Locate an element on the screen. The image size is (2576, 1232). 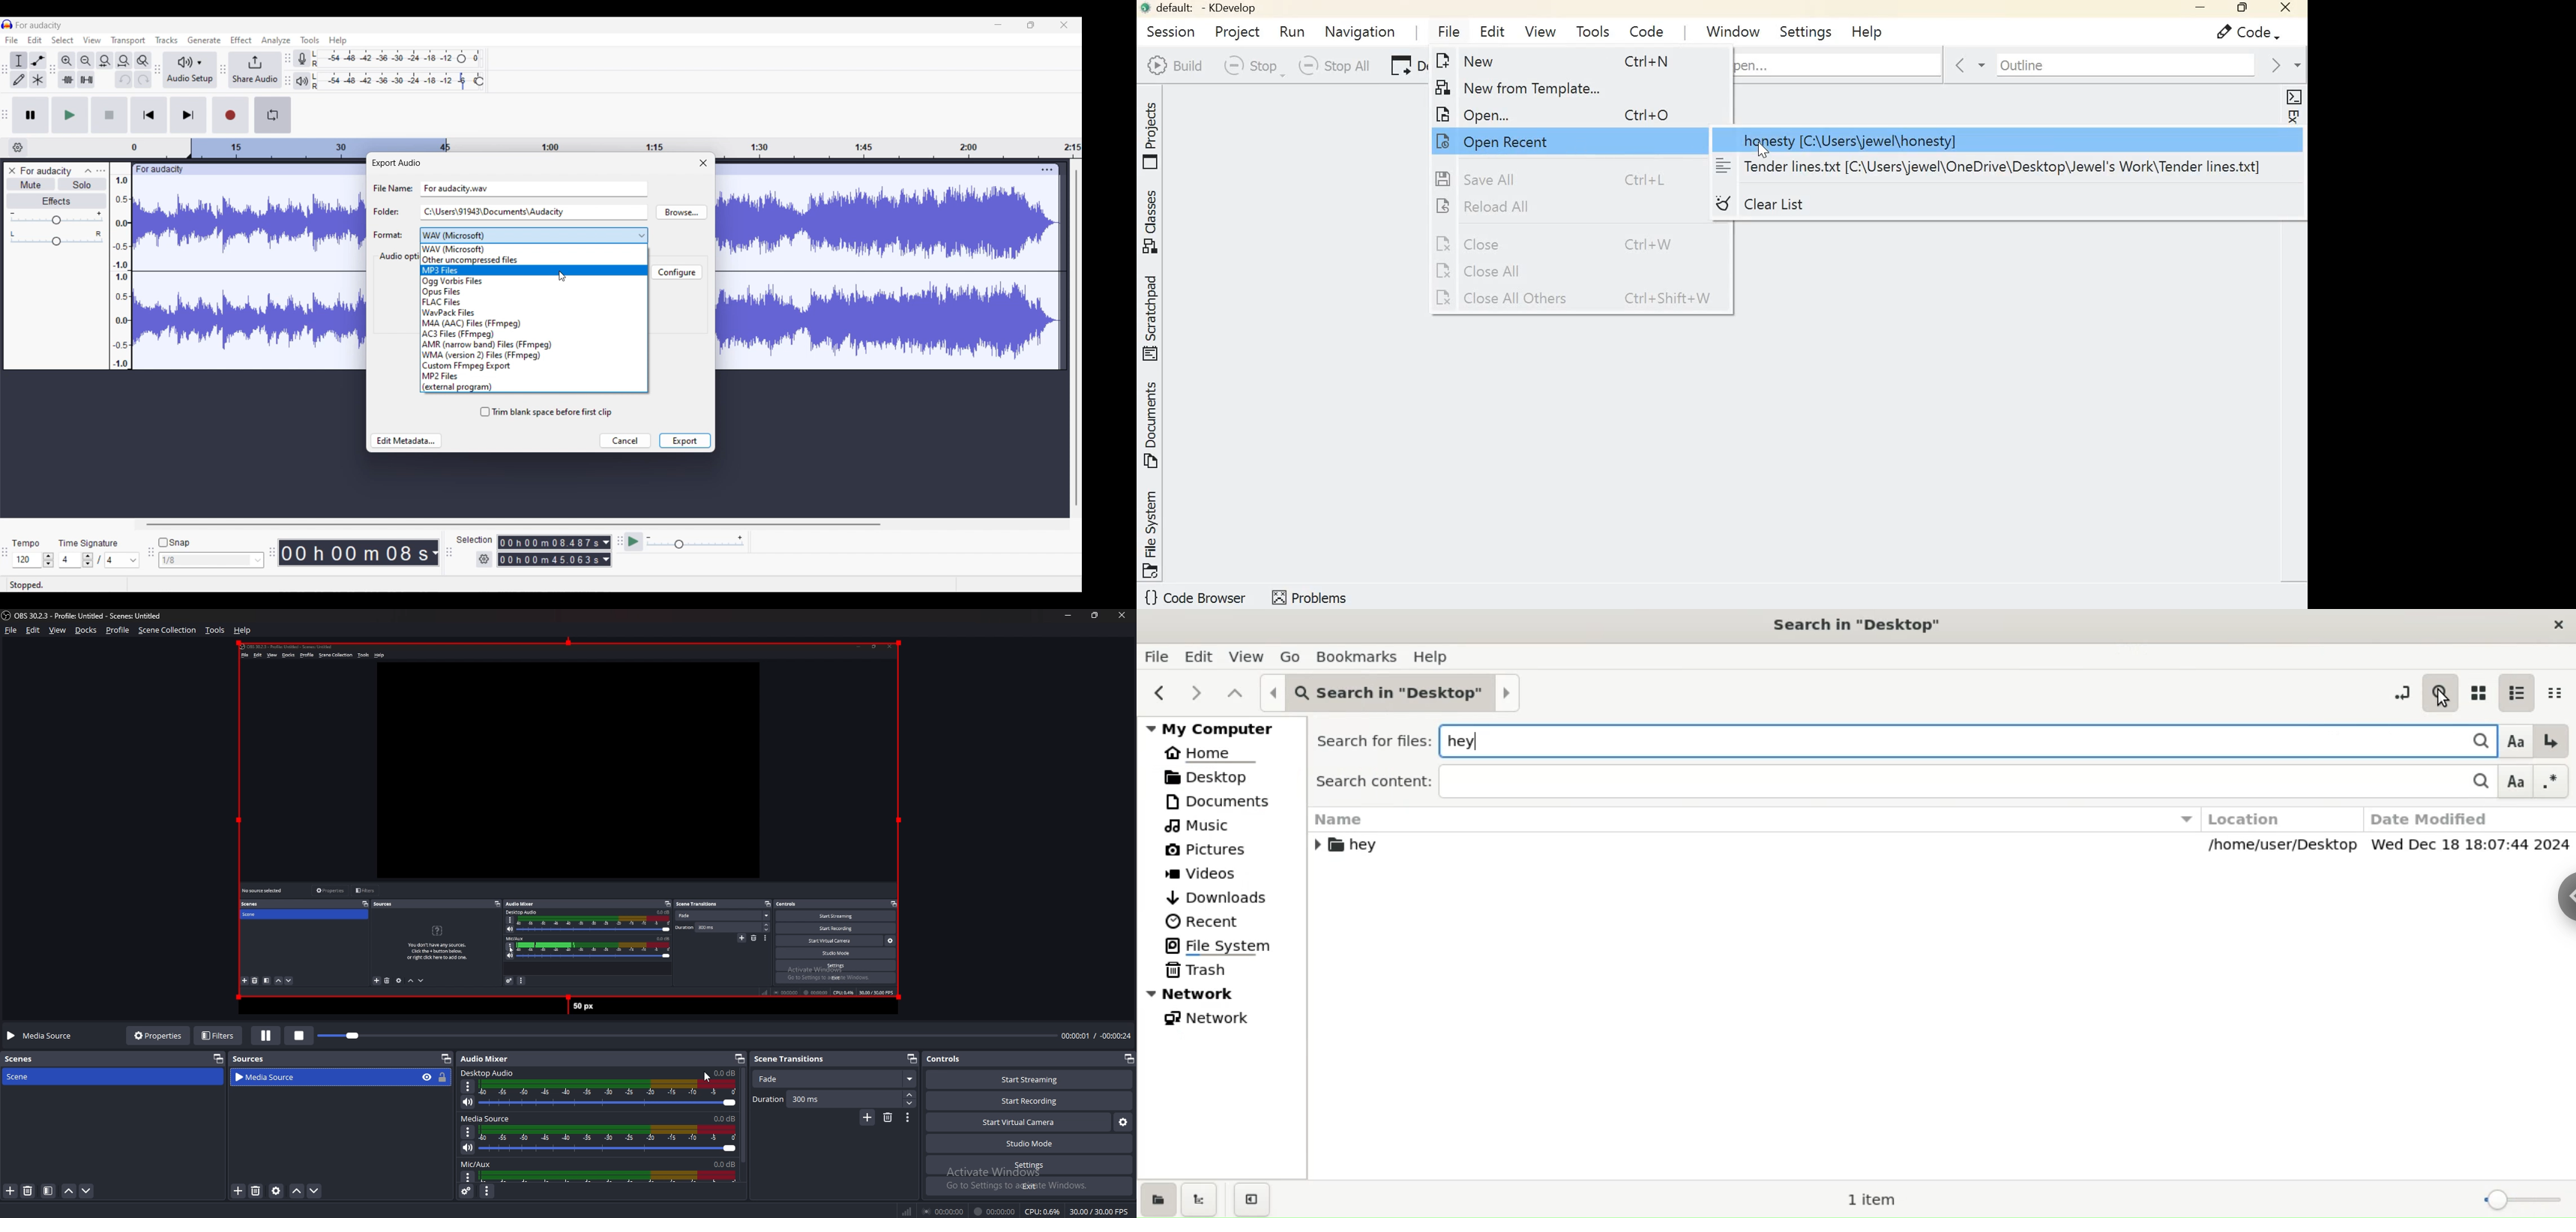
Pause is located at coordinates (266, 1036).